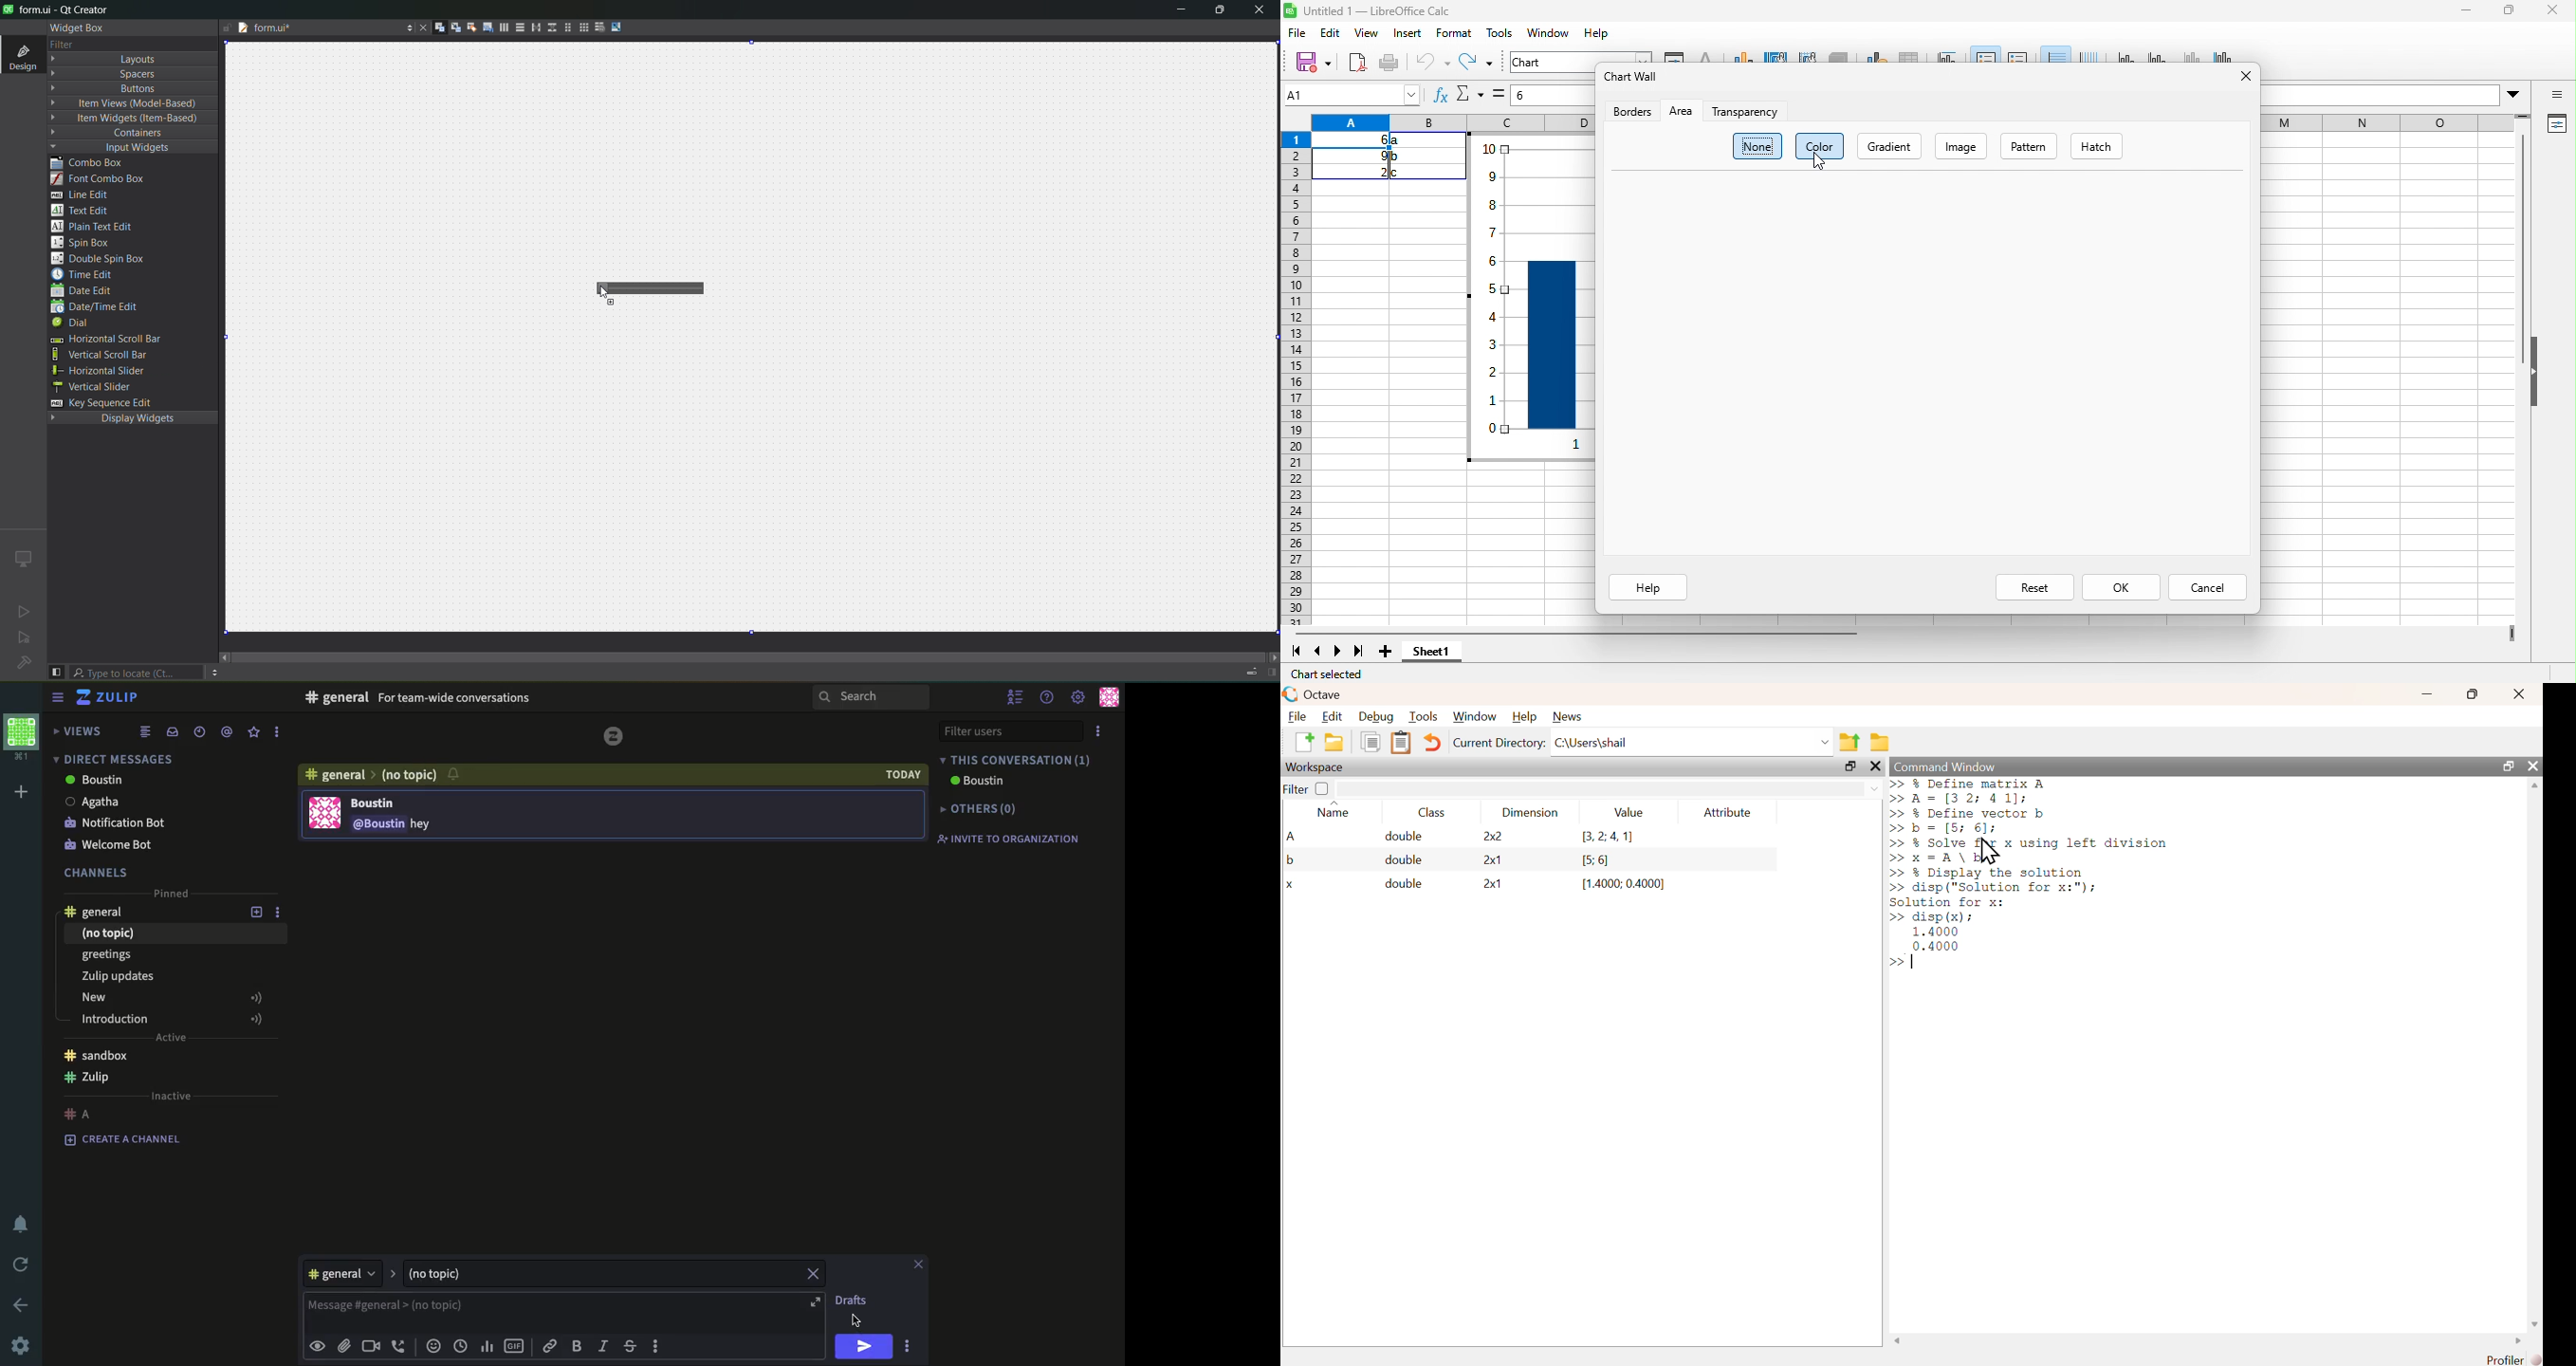 This screenshot has width=2576, height=1372. Describe the element at coordinates (852, 1299) in the screenshot. I see `drafts` at that location.